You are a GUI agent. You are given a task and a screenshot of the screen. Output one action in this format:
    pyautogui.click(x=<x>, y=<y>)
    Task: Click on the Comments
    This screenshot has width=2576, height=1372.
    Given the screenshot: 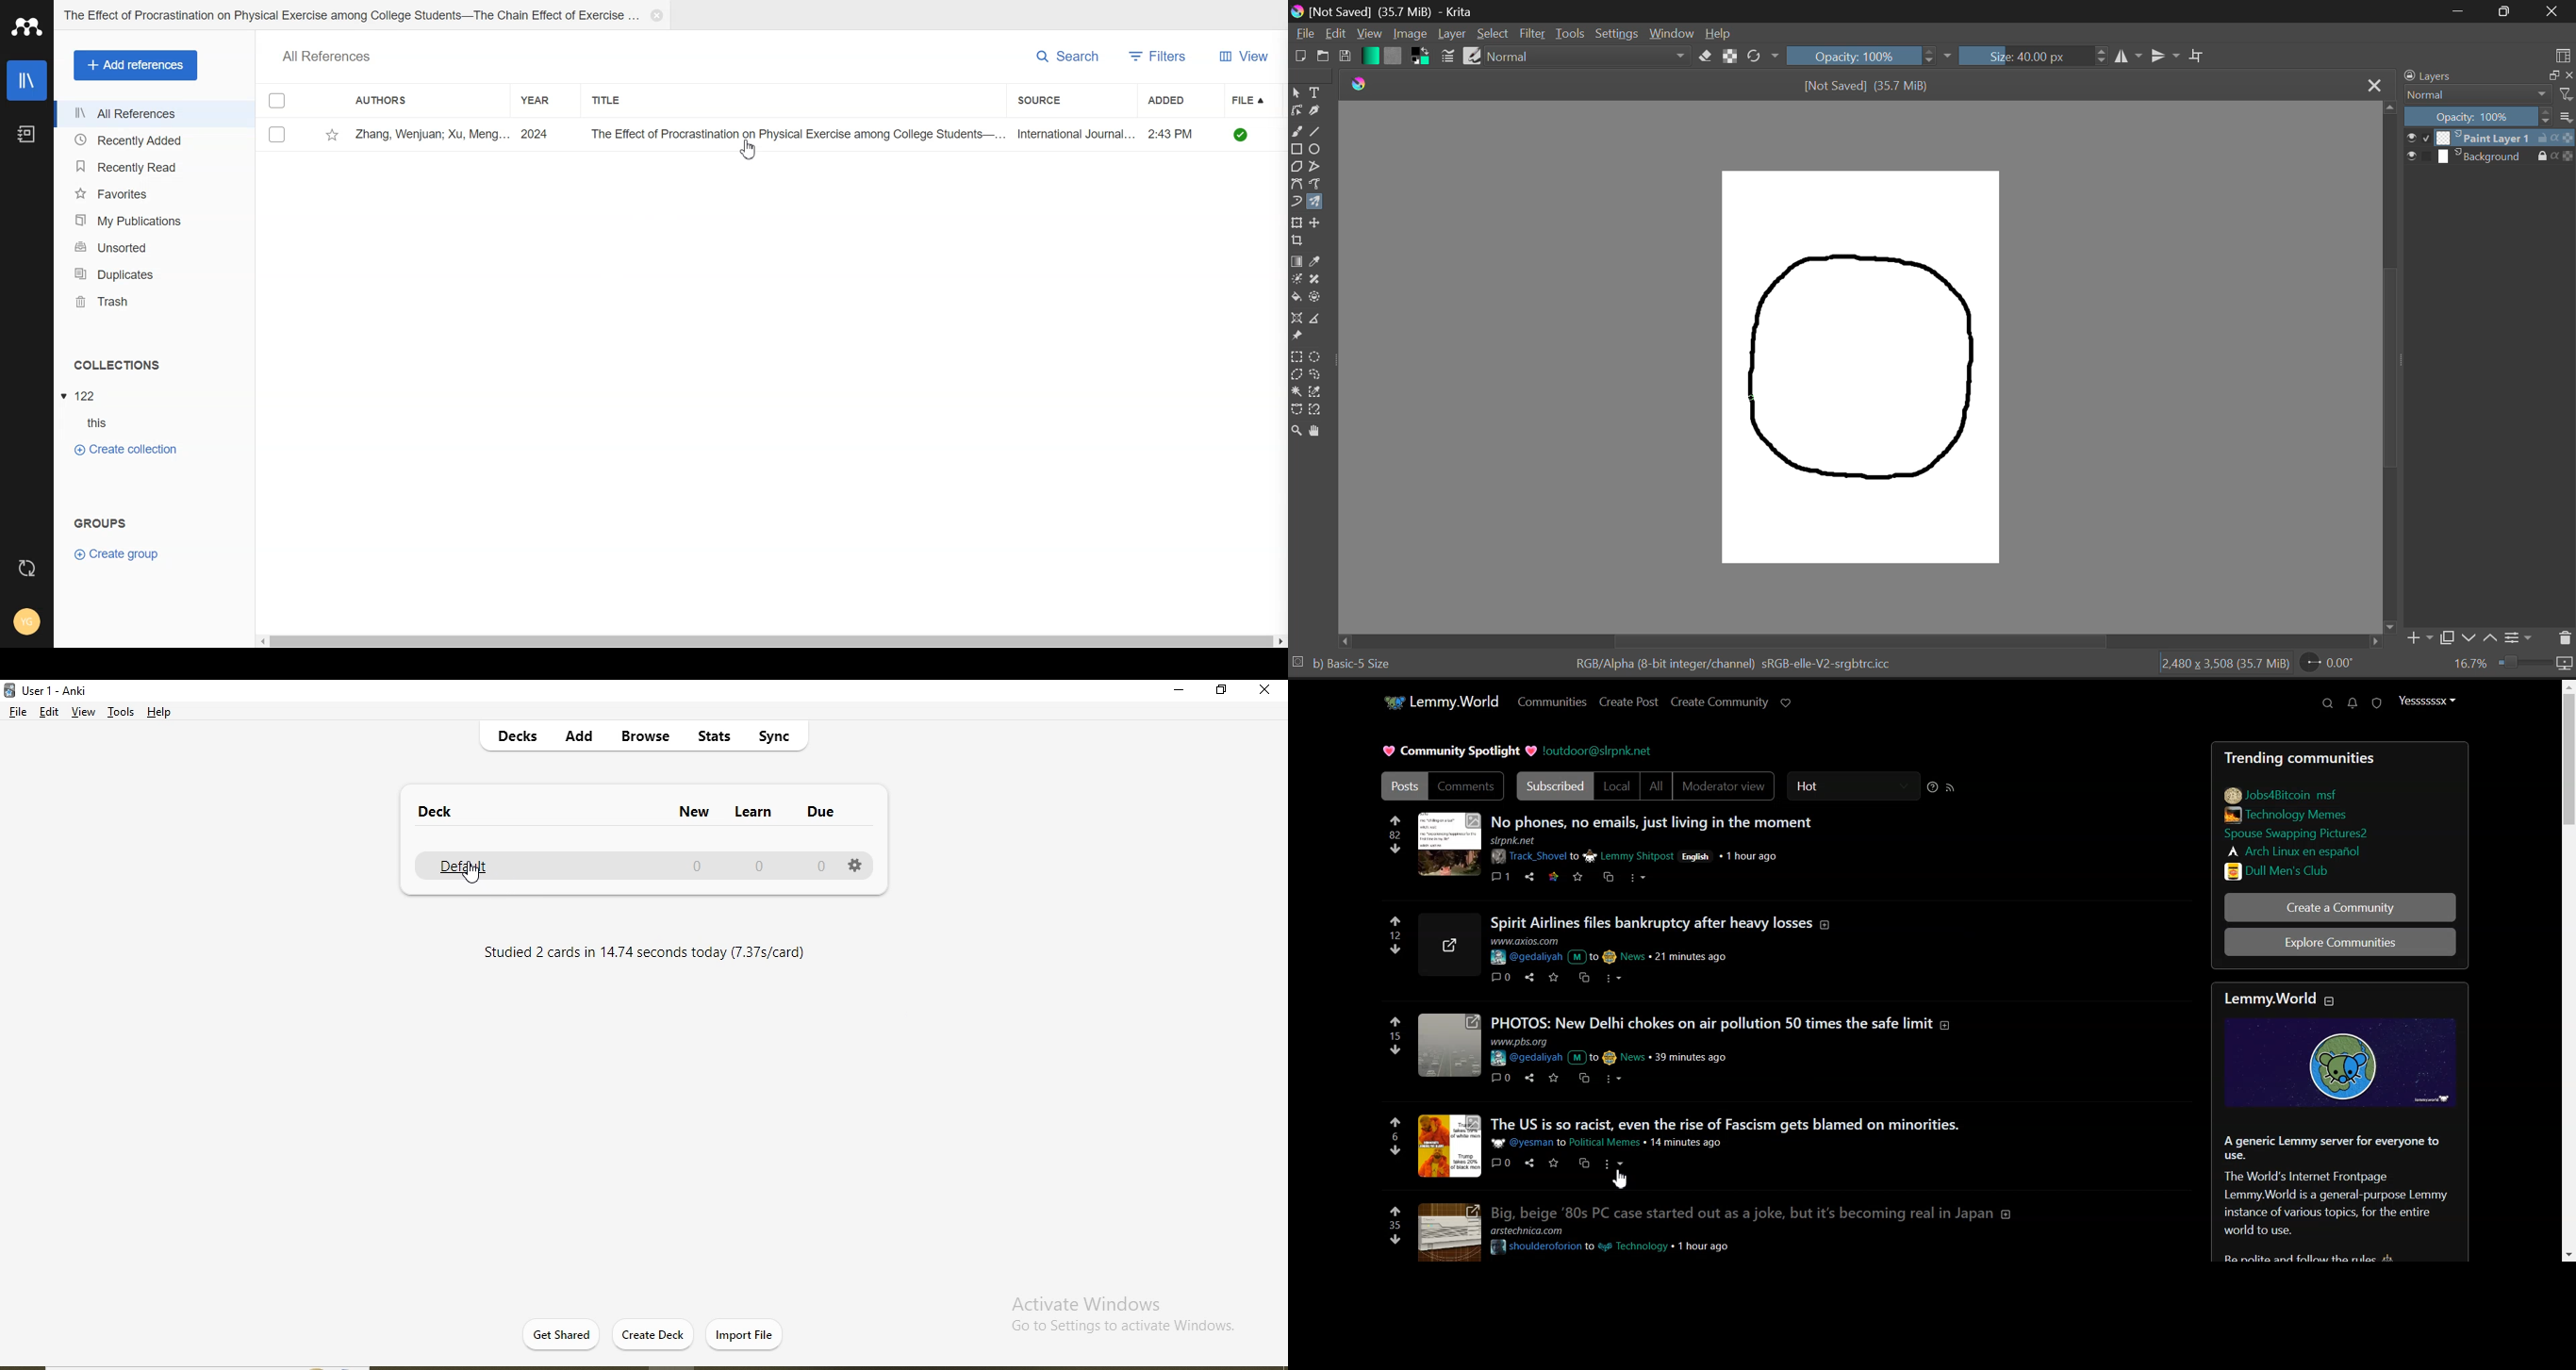 What is the action you would take?
    pyautogui.click(x=1466, y=786)
    